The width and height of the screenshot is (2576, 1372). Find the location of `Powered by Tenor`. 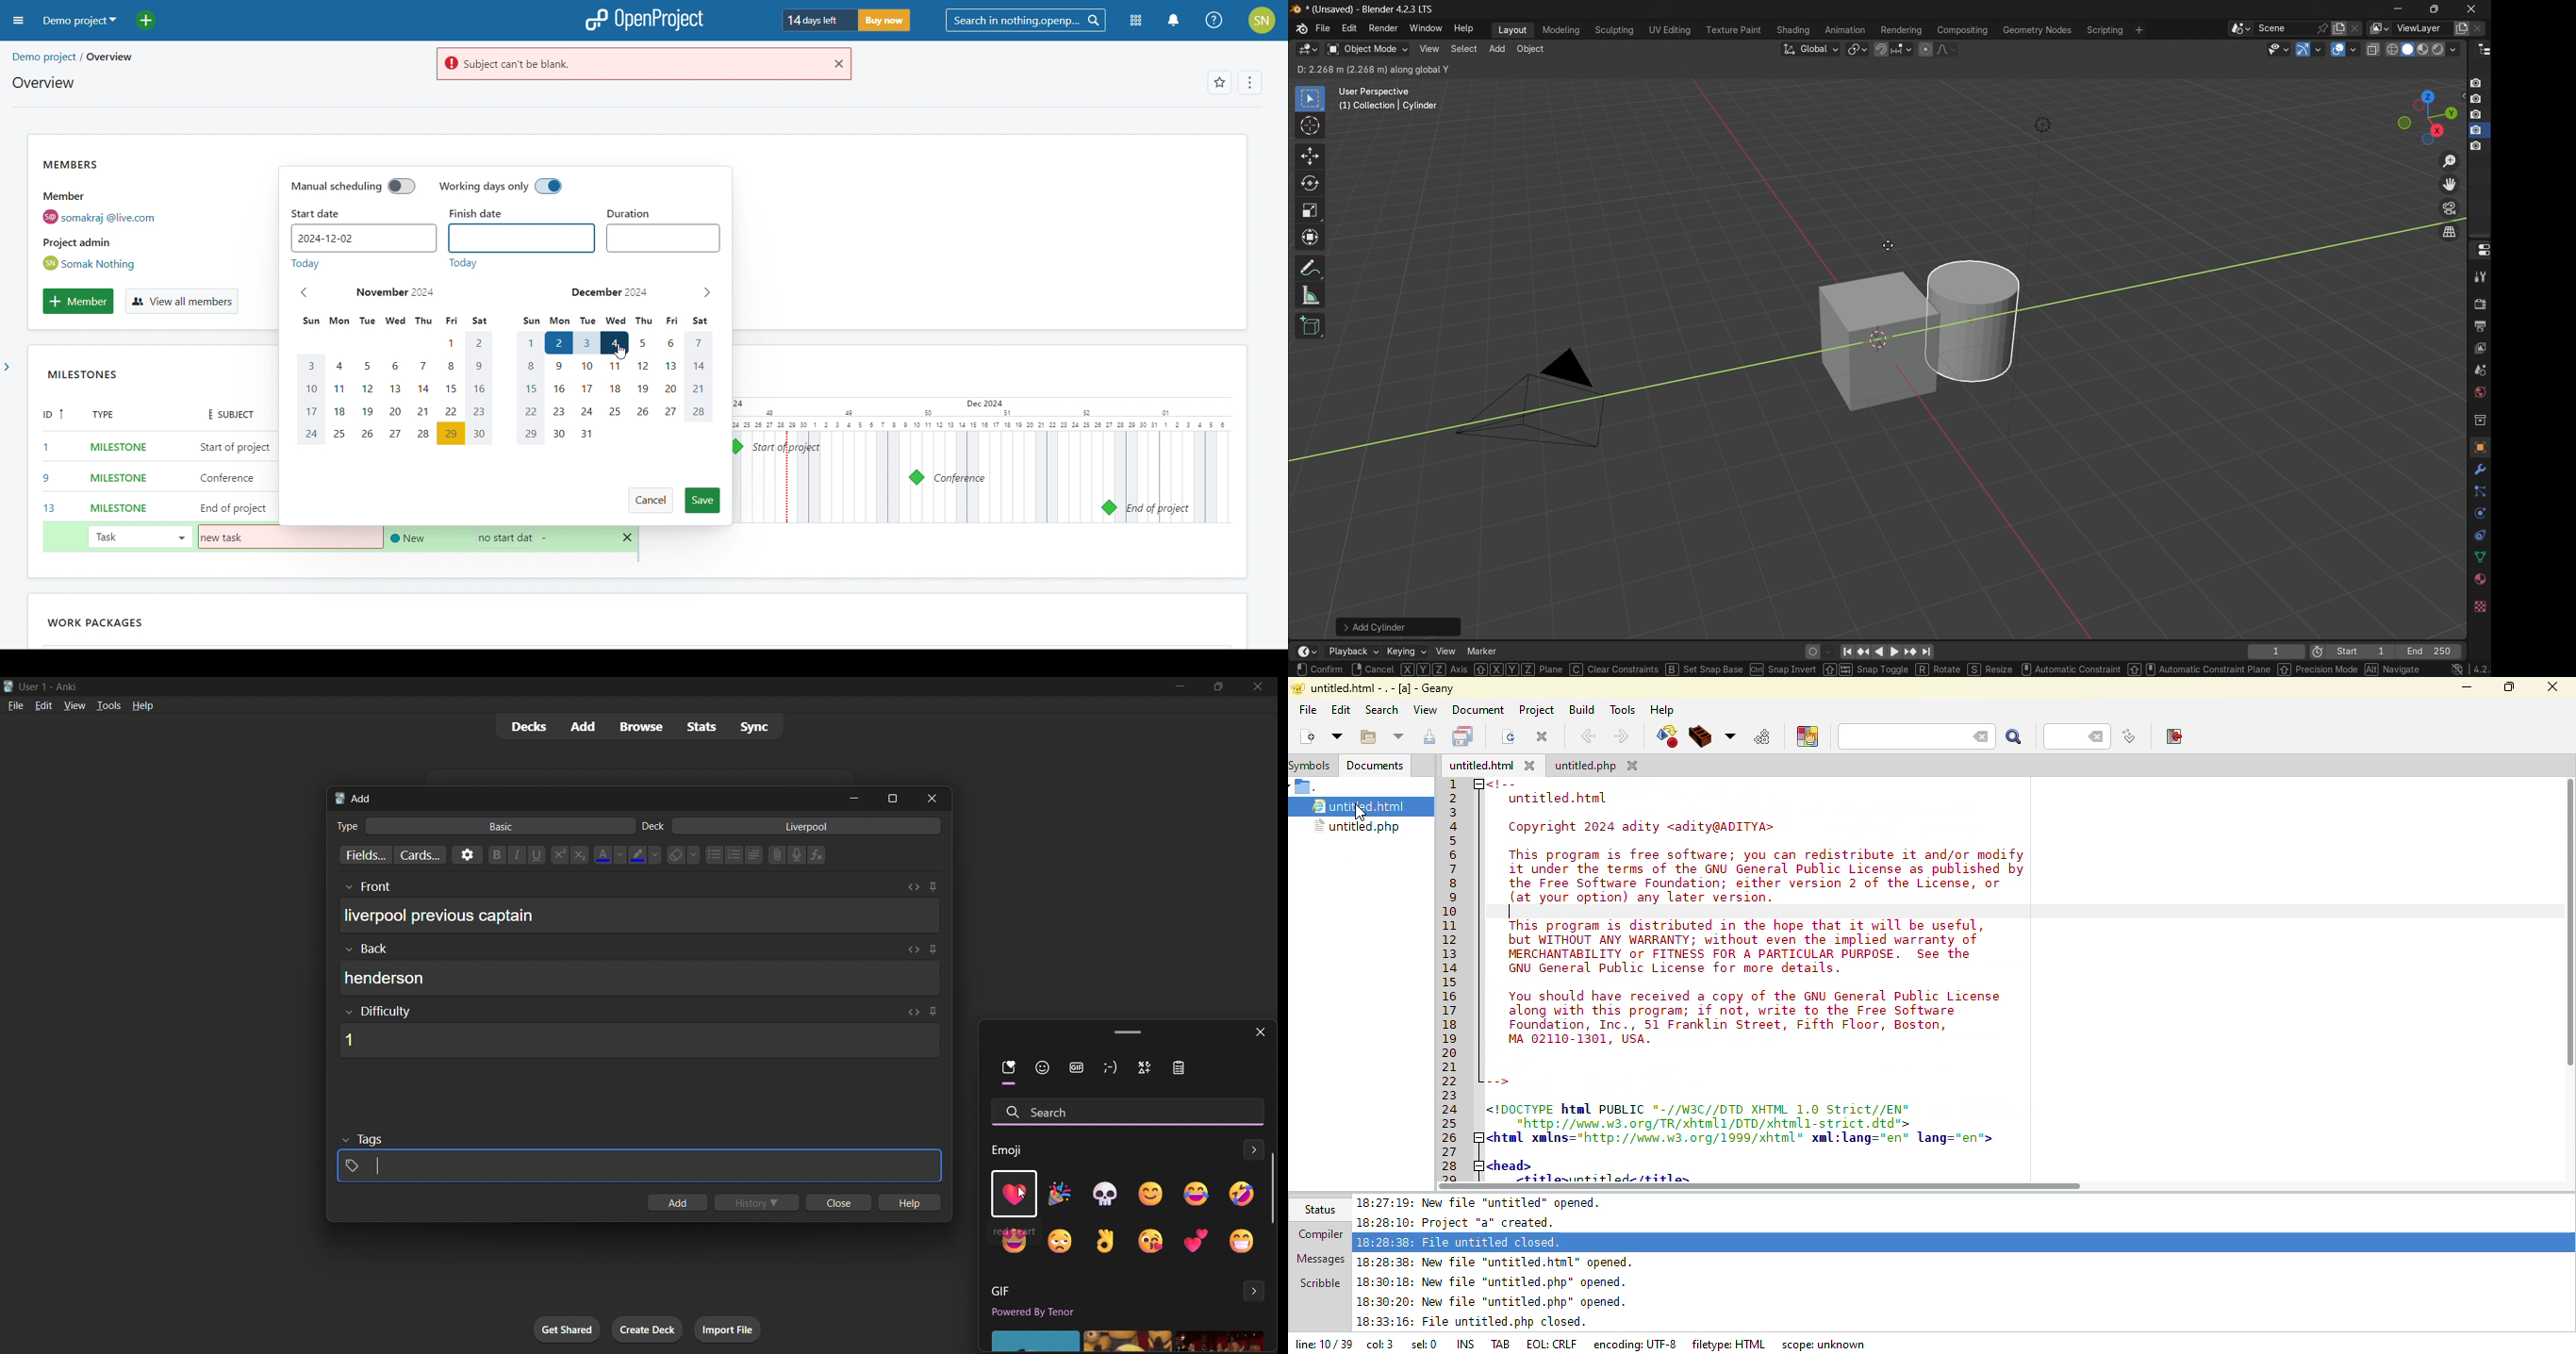

Powered by Tenor is located at coordinates (1057, 1313).